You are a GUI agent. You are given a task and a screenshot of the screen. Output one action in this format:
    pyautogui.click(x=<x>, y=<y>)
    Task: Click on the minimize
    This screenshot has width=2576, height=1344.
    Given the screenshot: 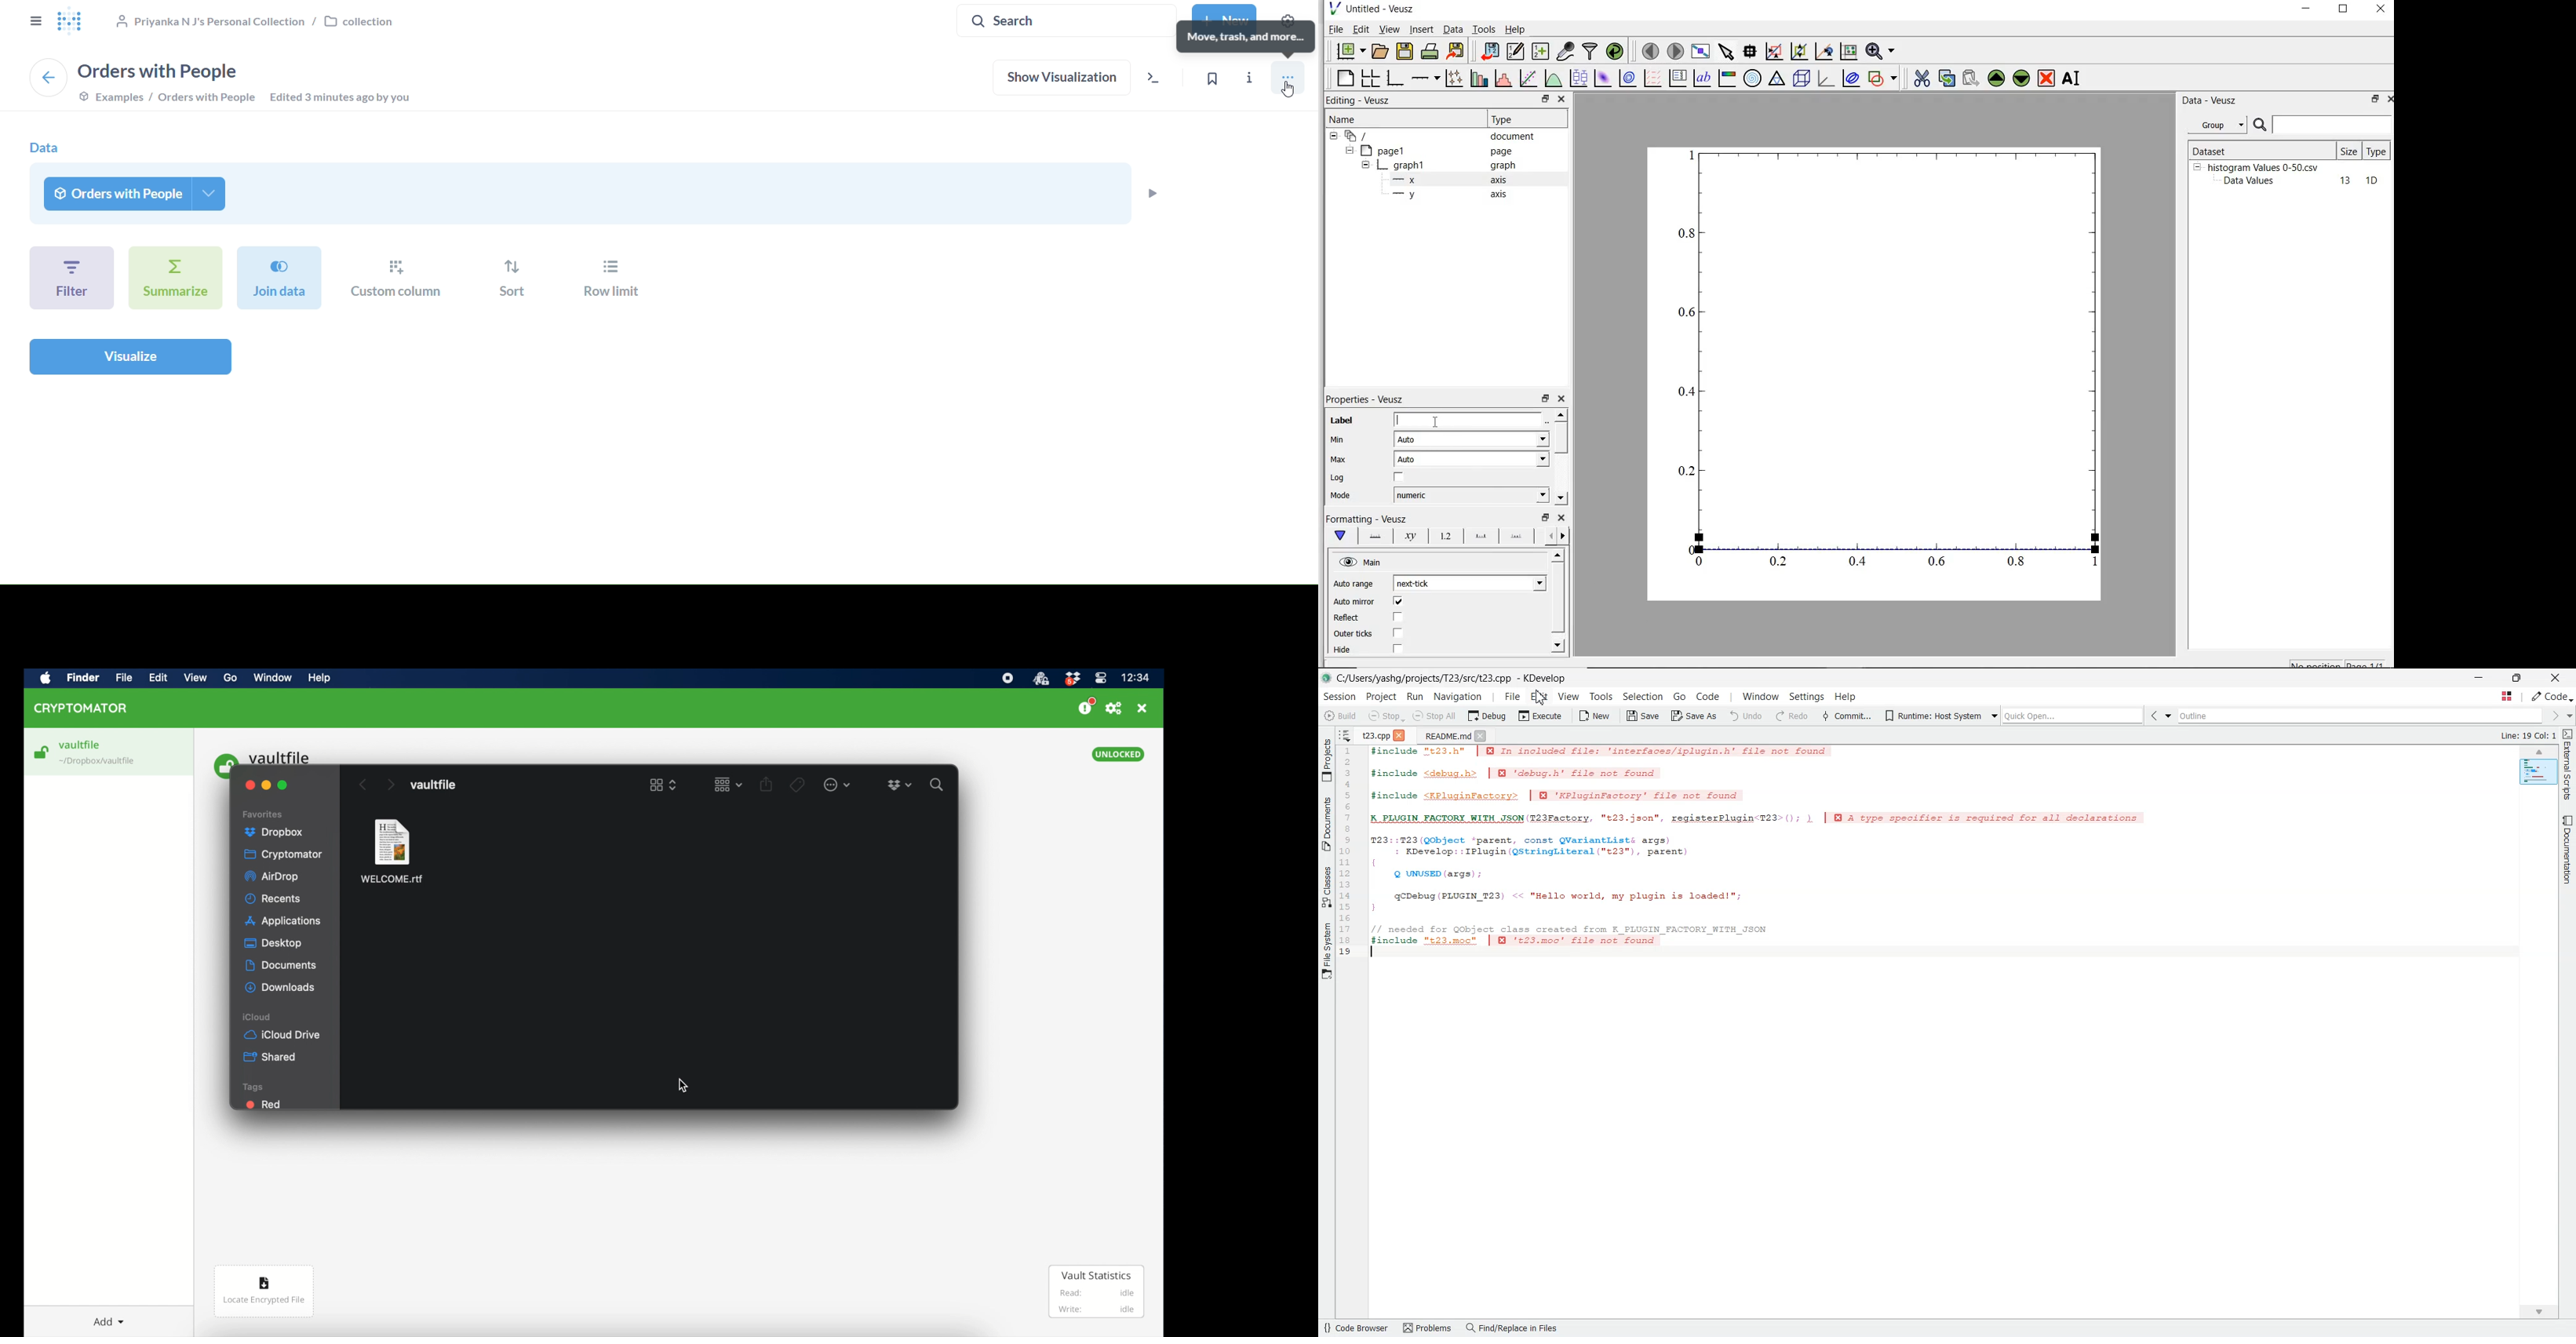 What is the action you would take?
    pyautogui.click(x=2307, y=10)
    